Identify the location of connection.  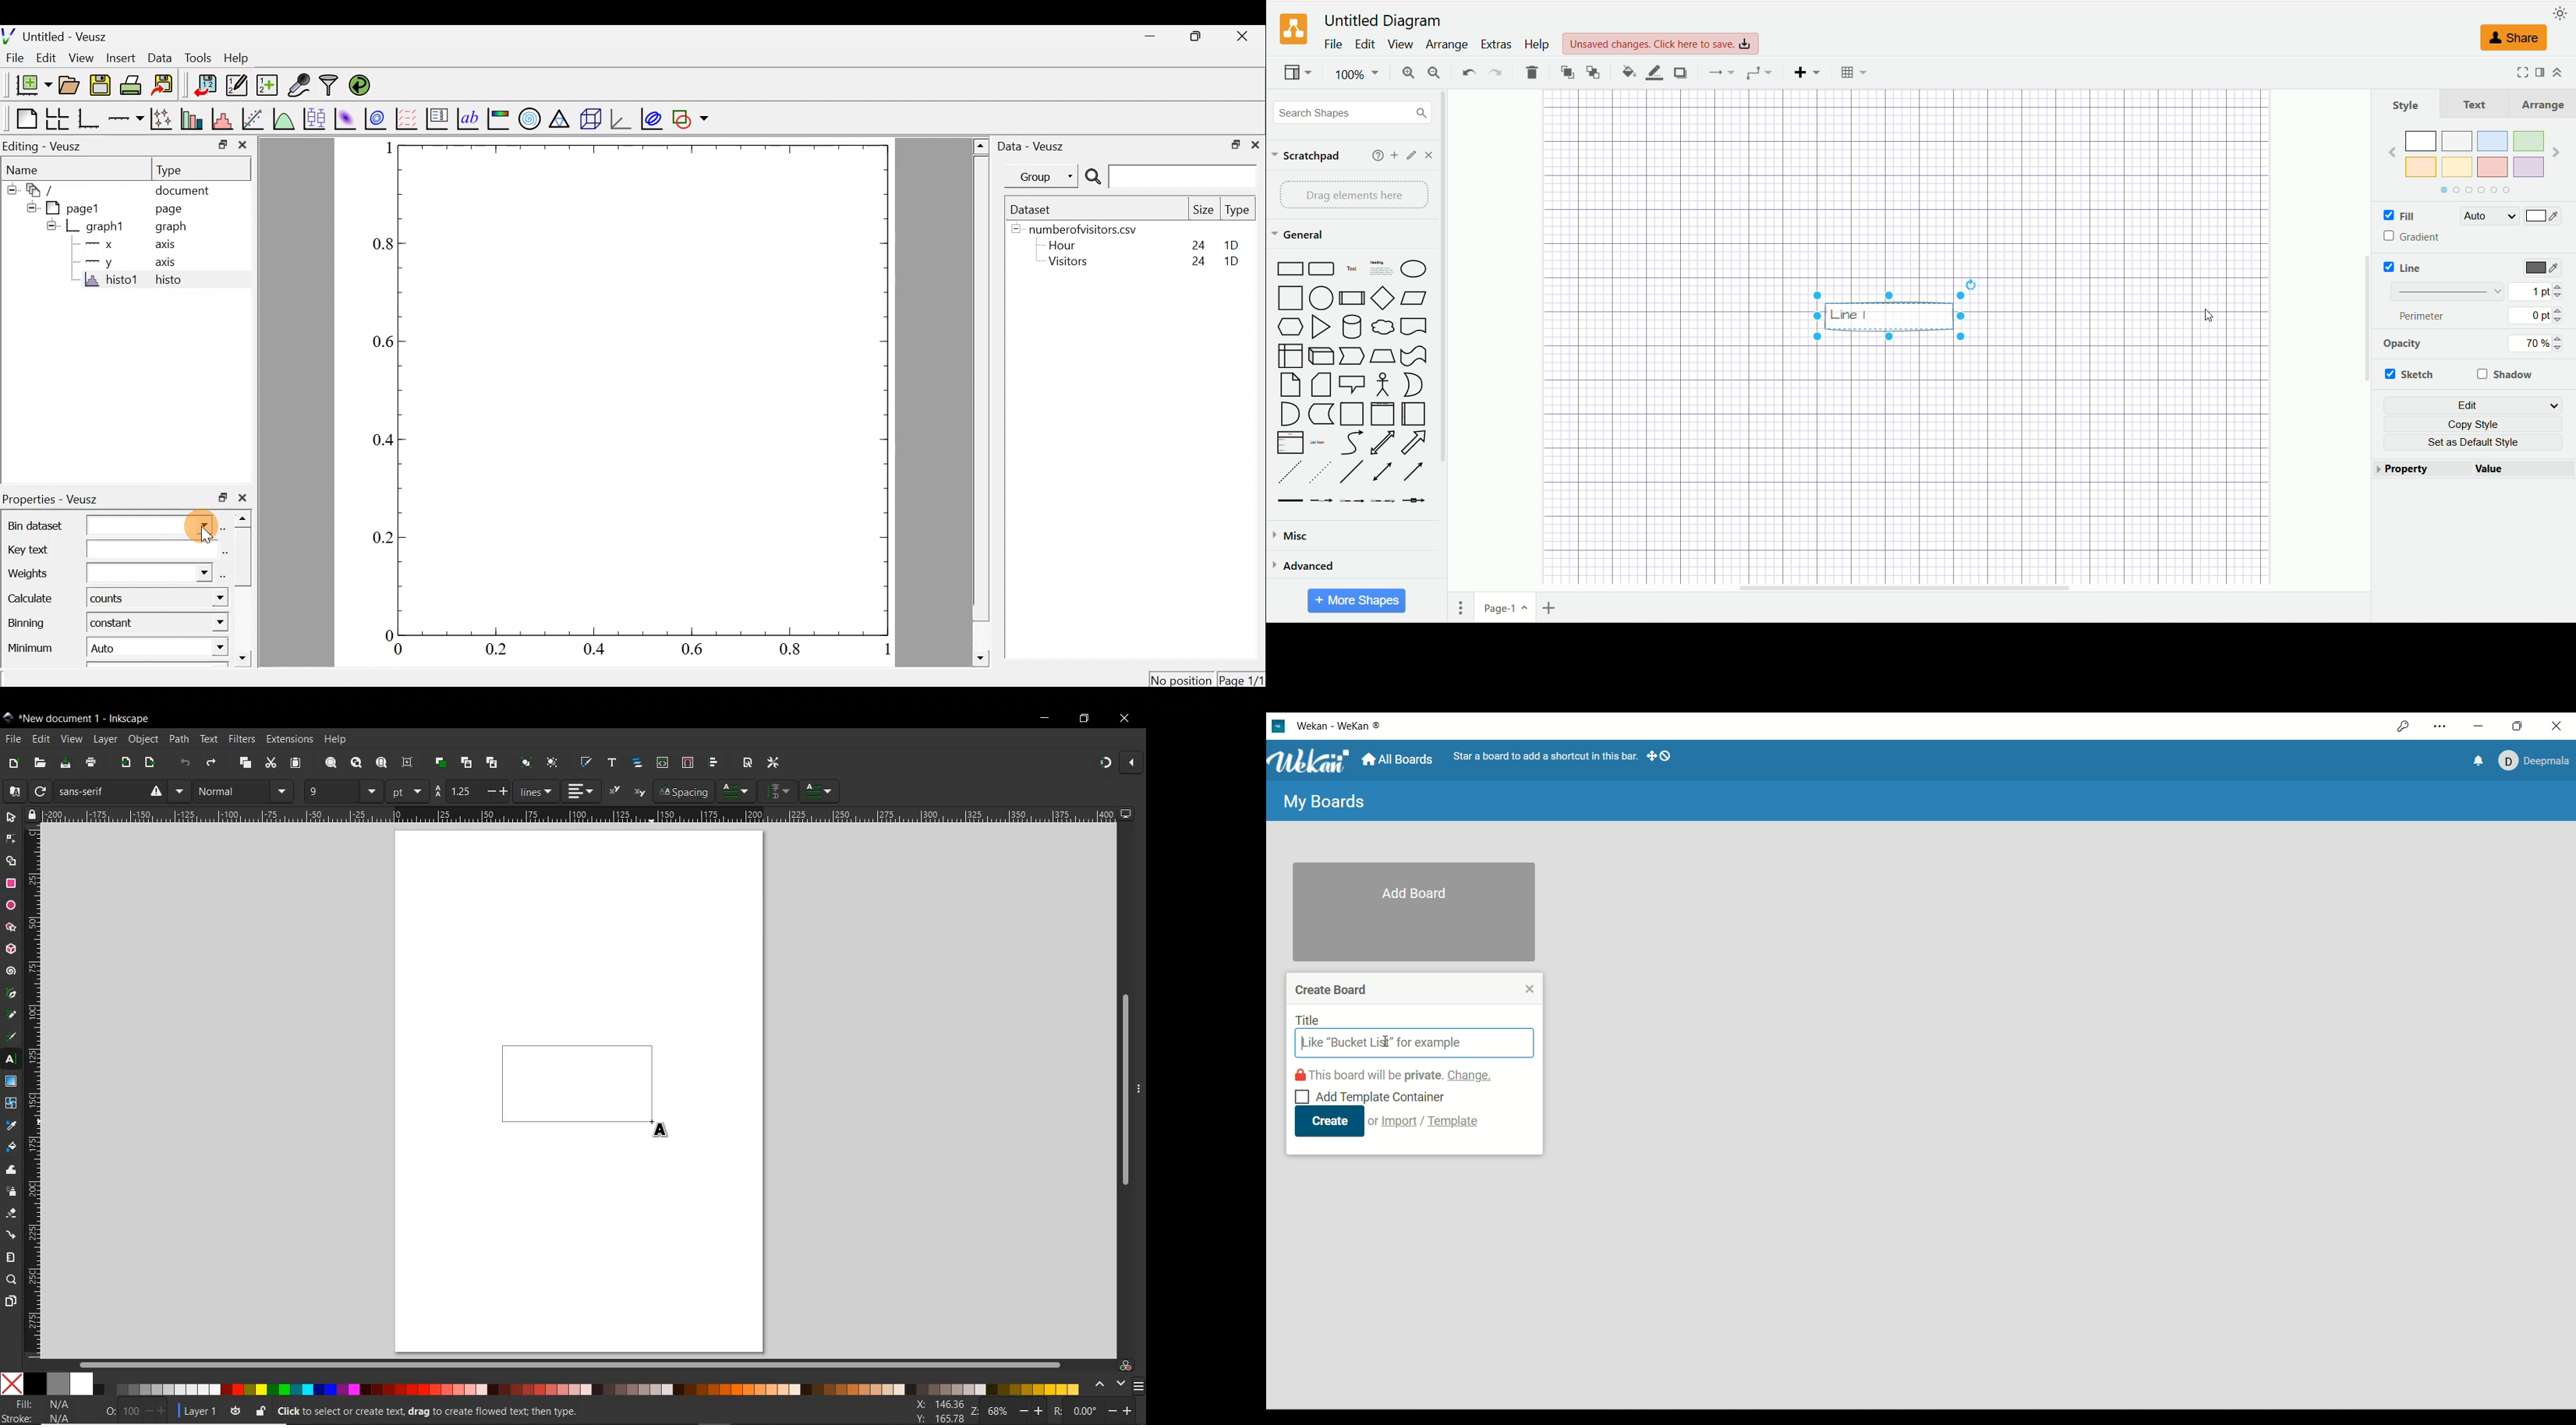
(1719, 71).